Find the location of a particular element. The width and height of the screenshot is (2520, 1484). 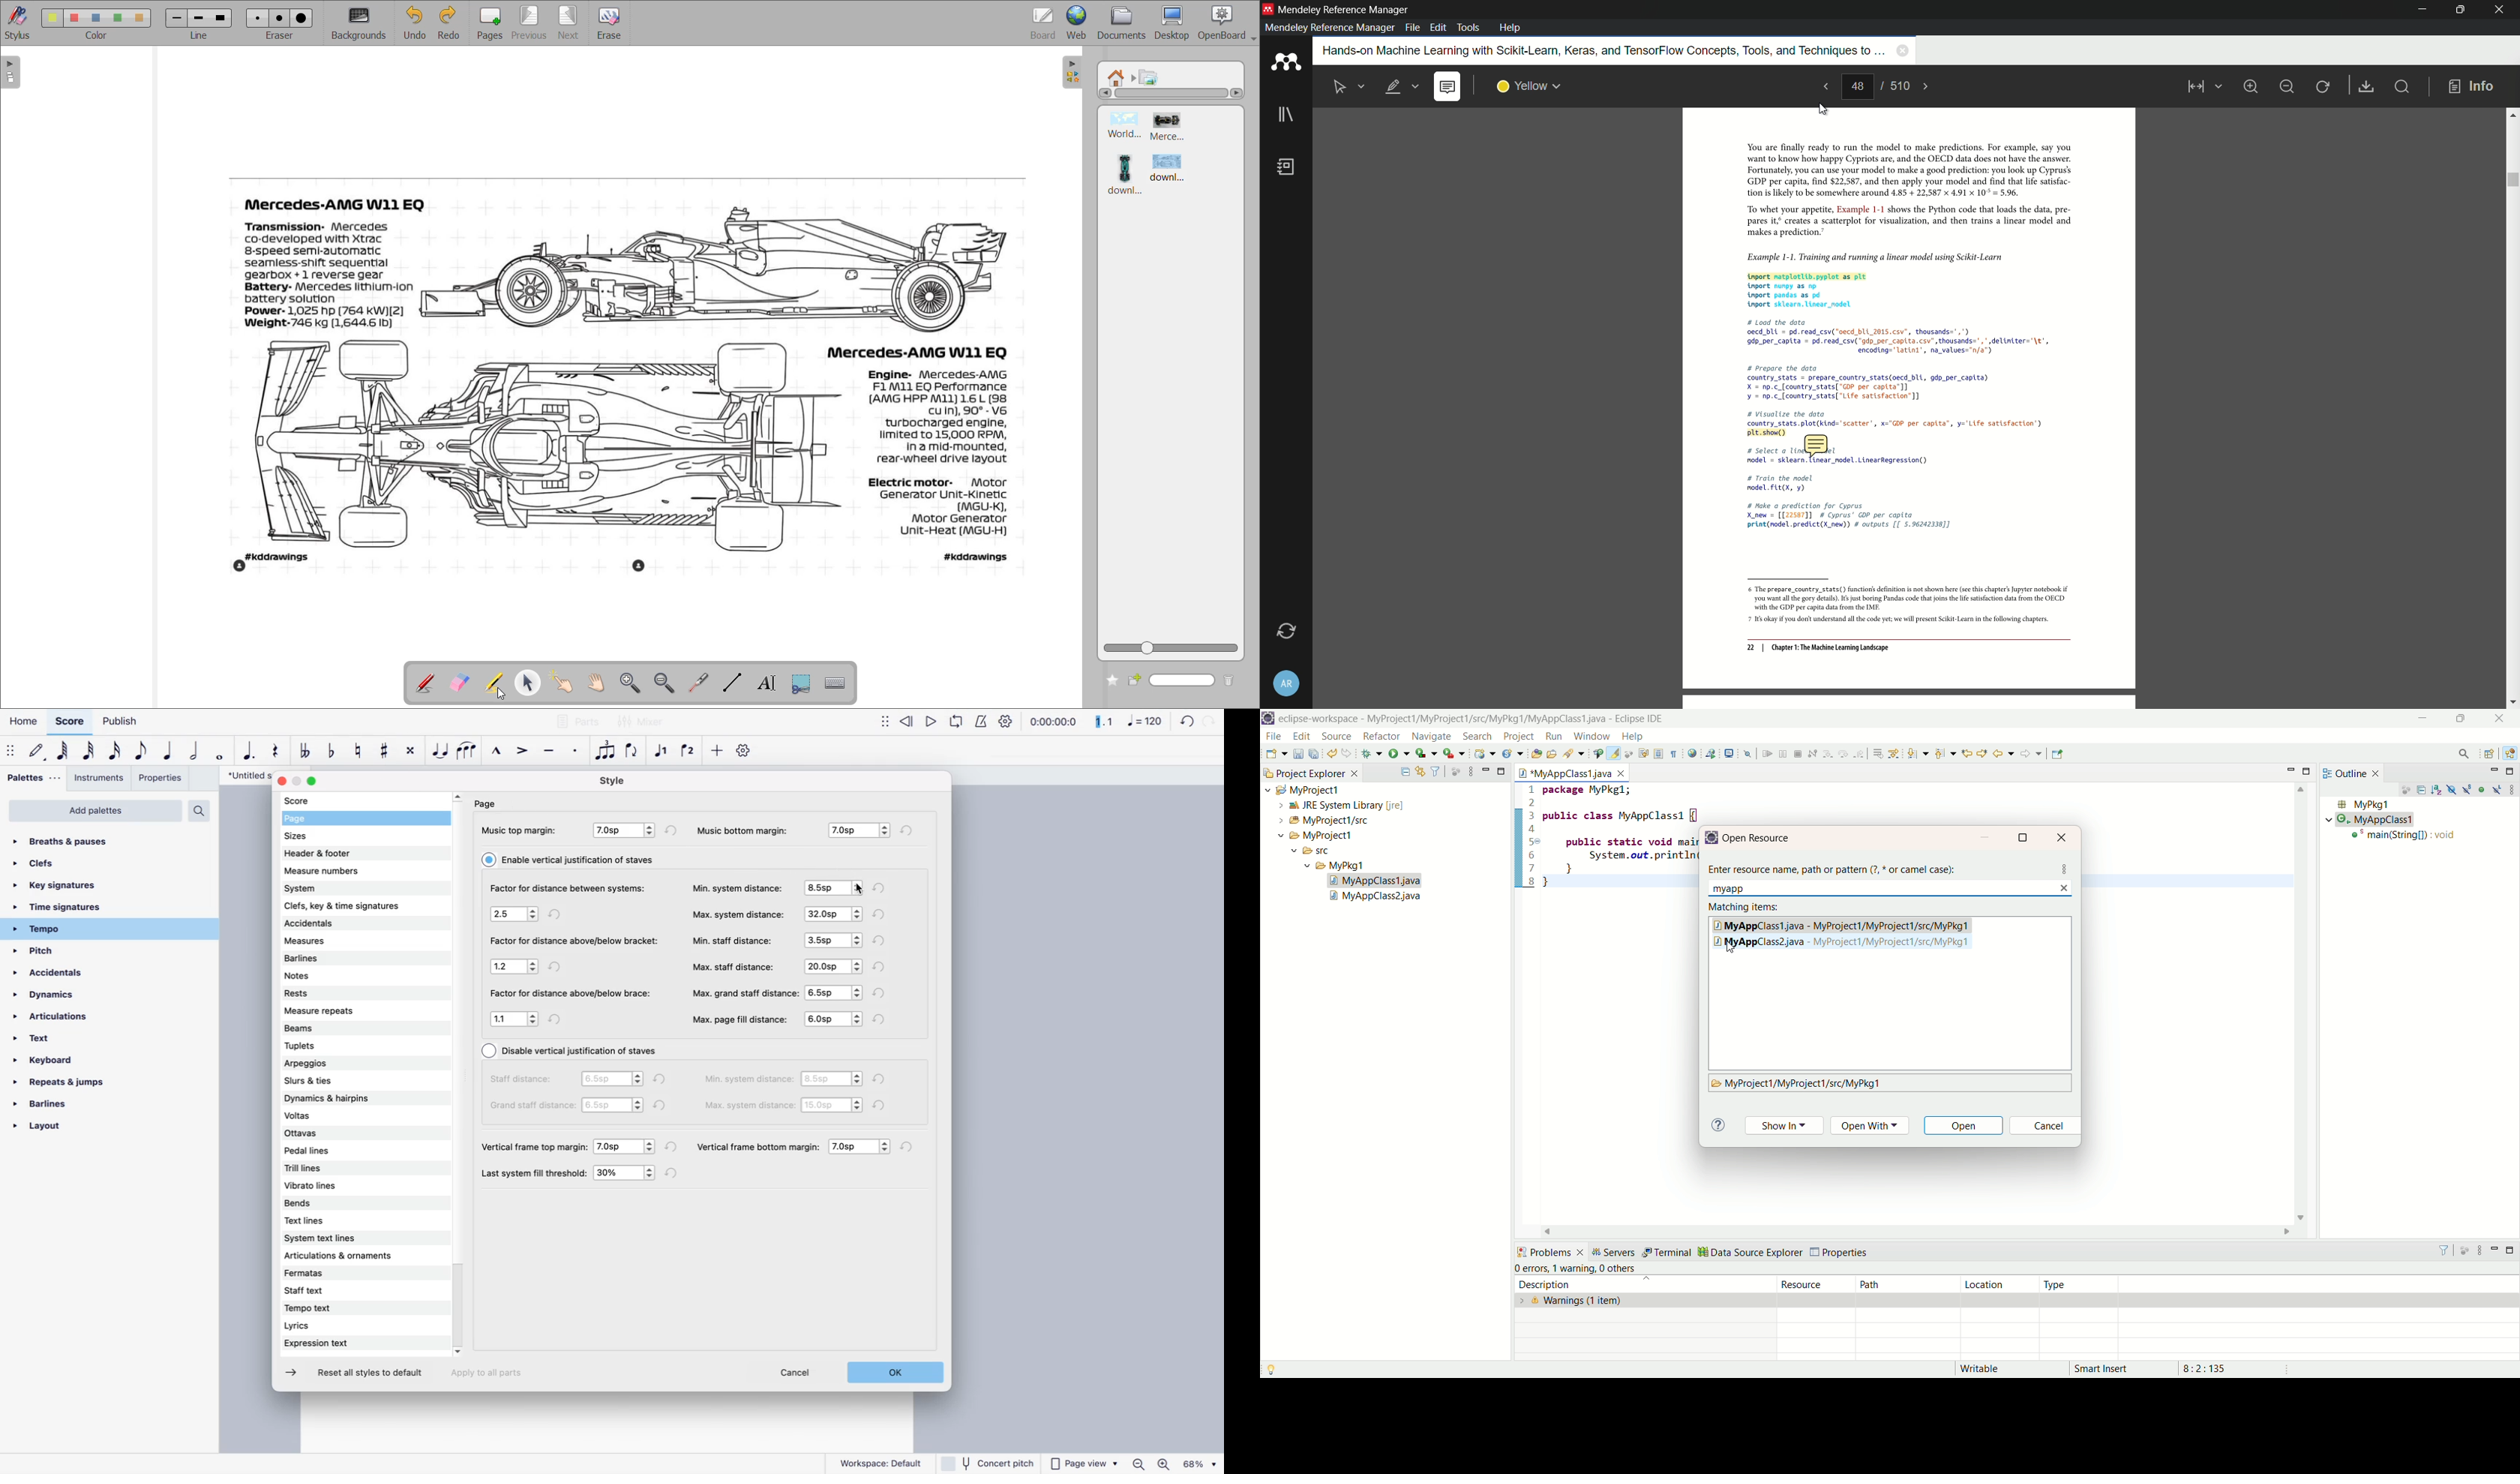

options is located at coordinates (626, 831).